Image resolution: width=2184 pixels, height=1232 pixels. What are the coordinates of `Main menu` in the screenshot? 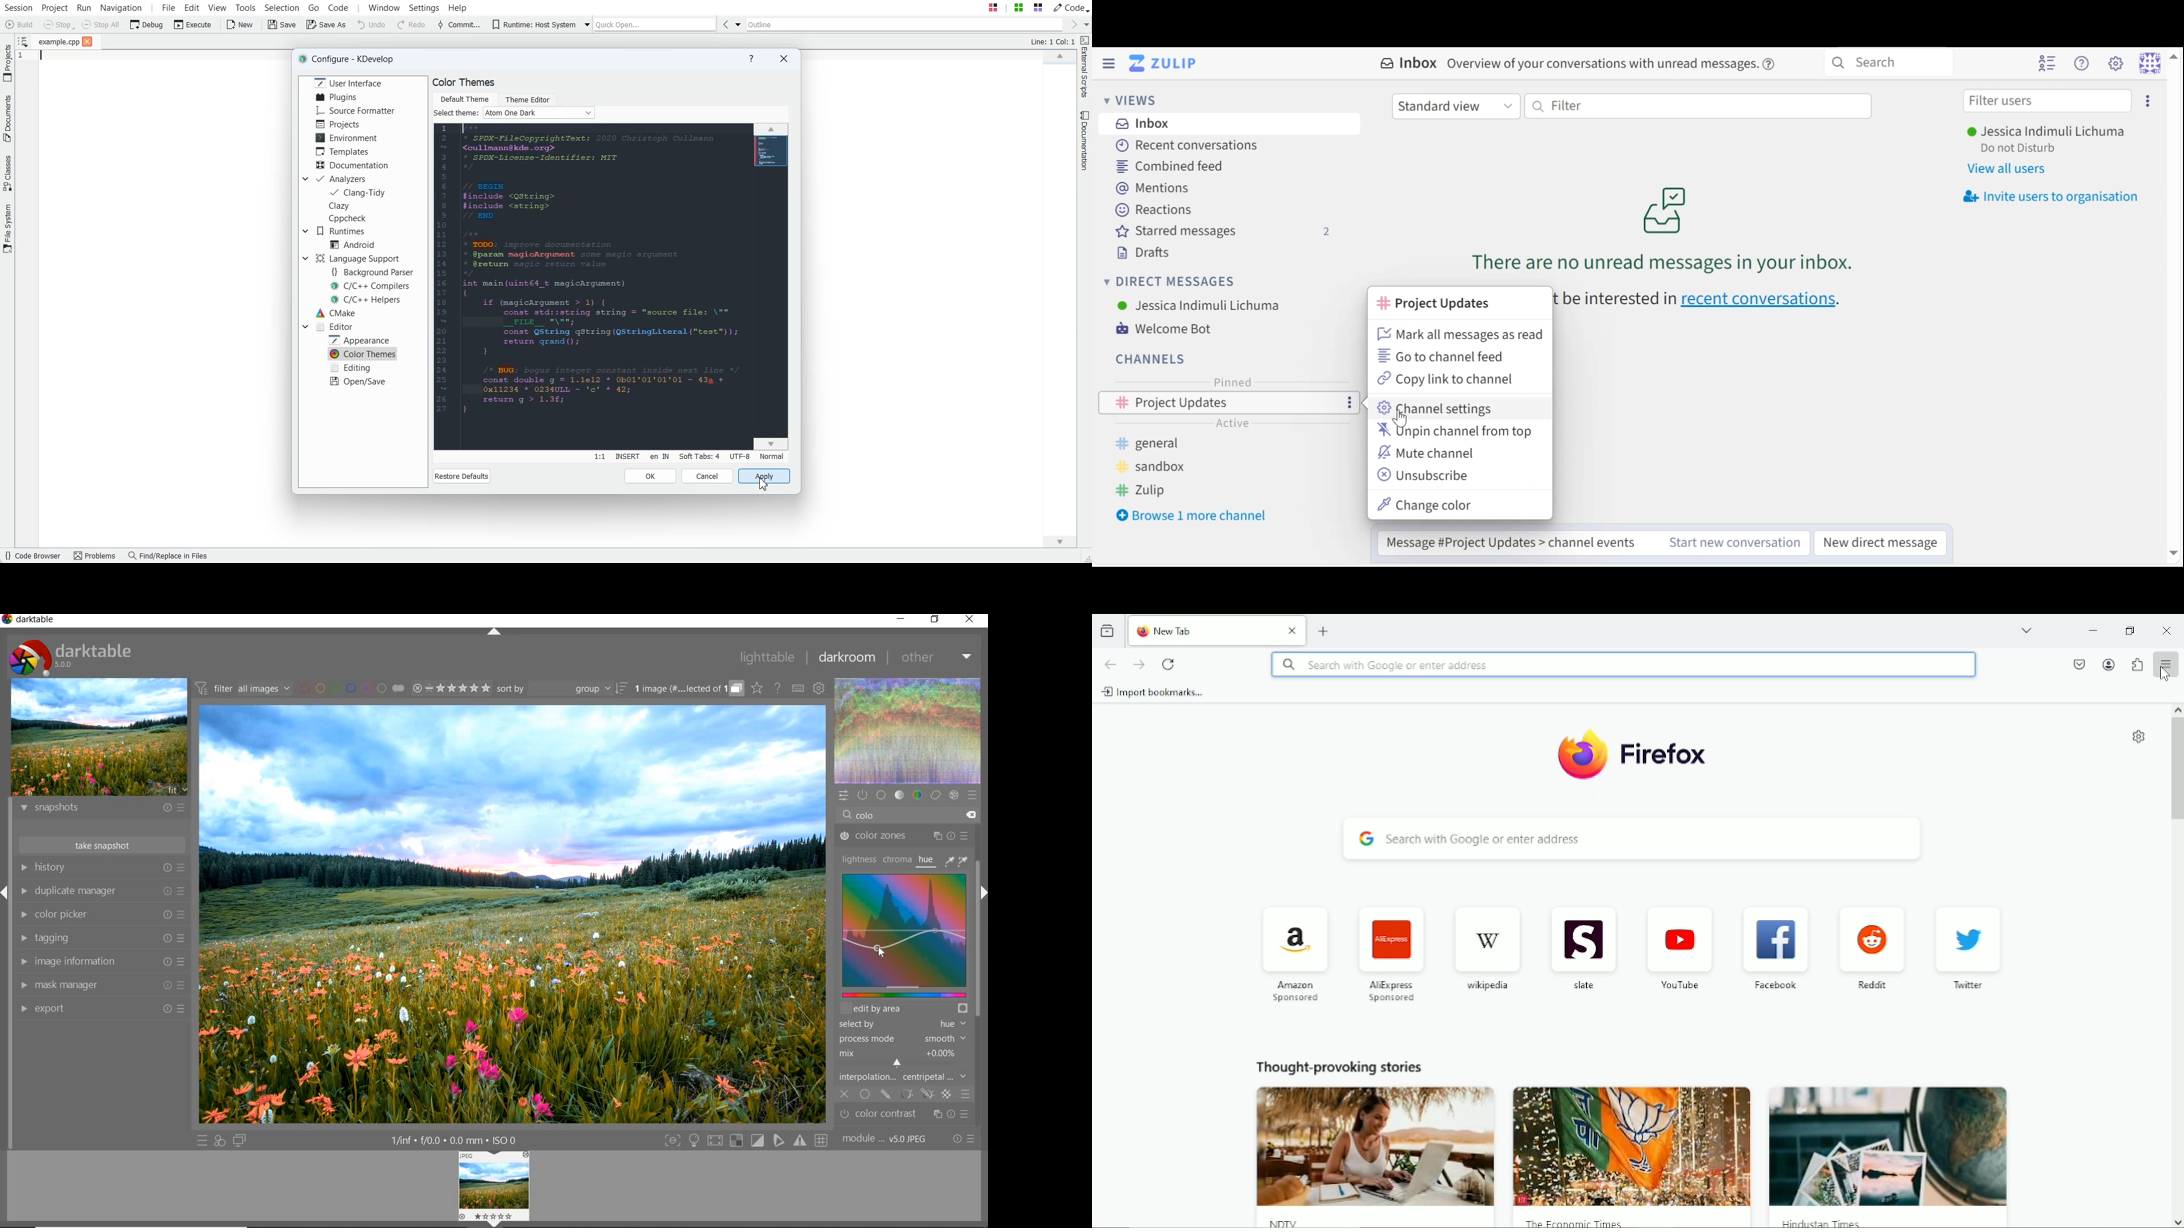 It's located at (2118, 62).